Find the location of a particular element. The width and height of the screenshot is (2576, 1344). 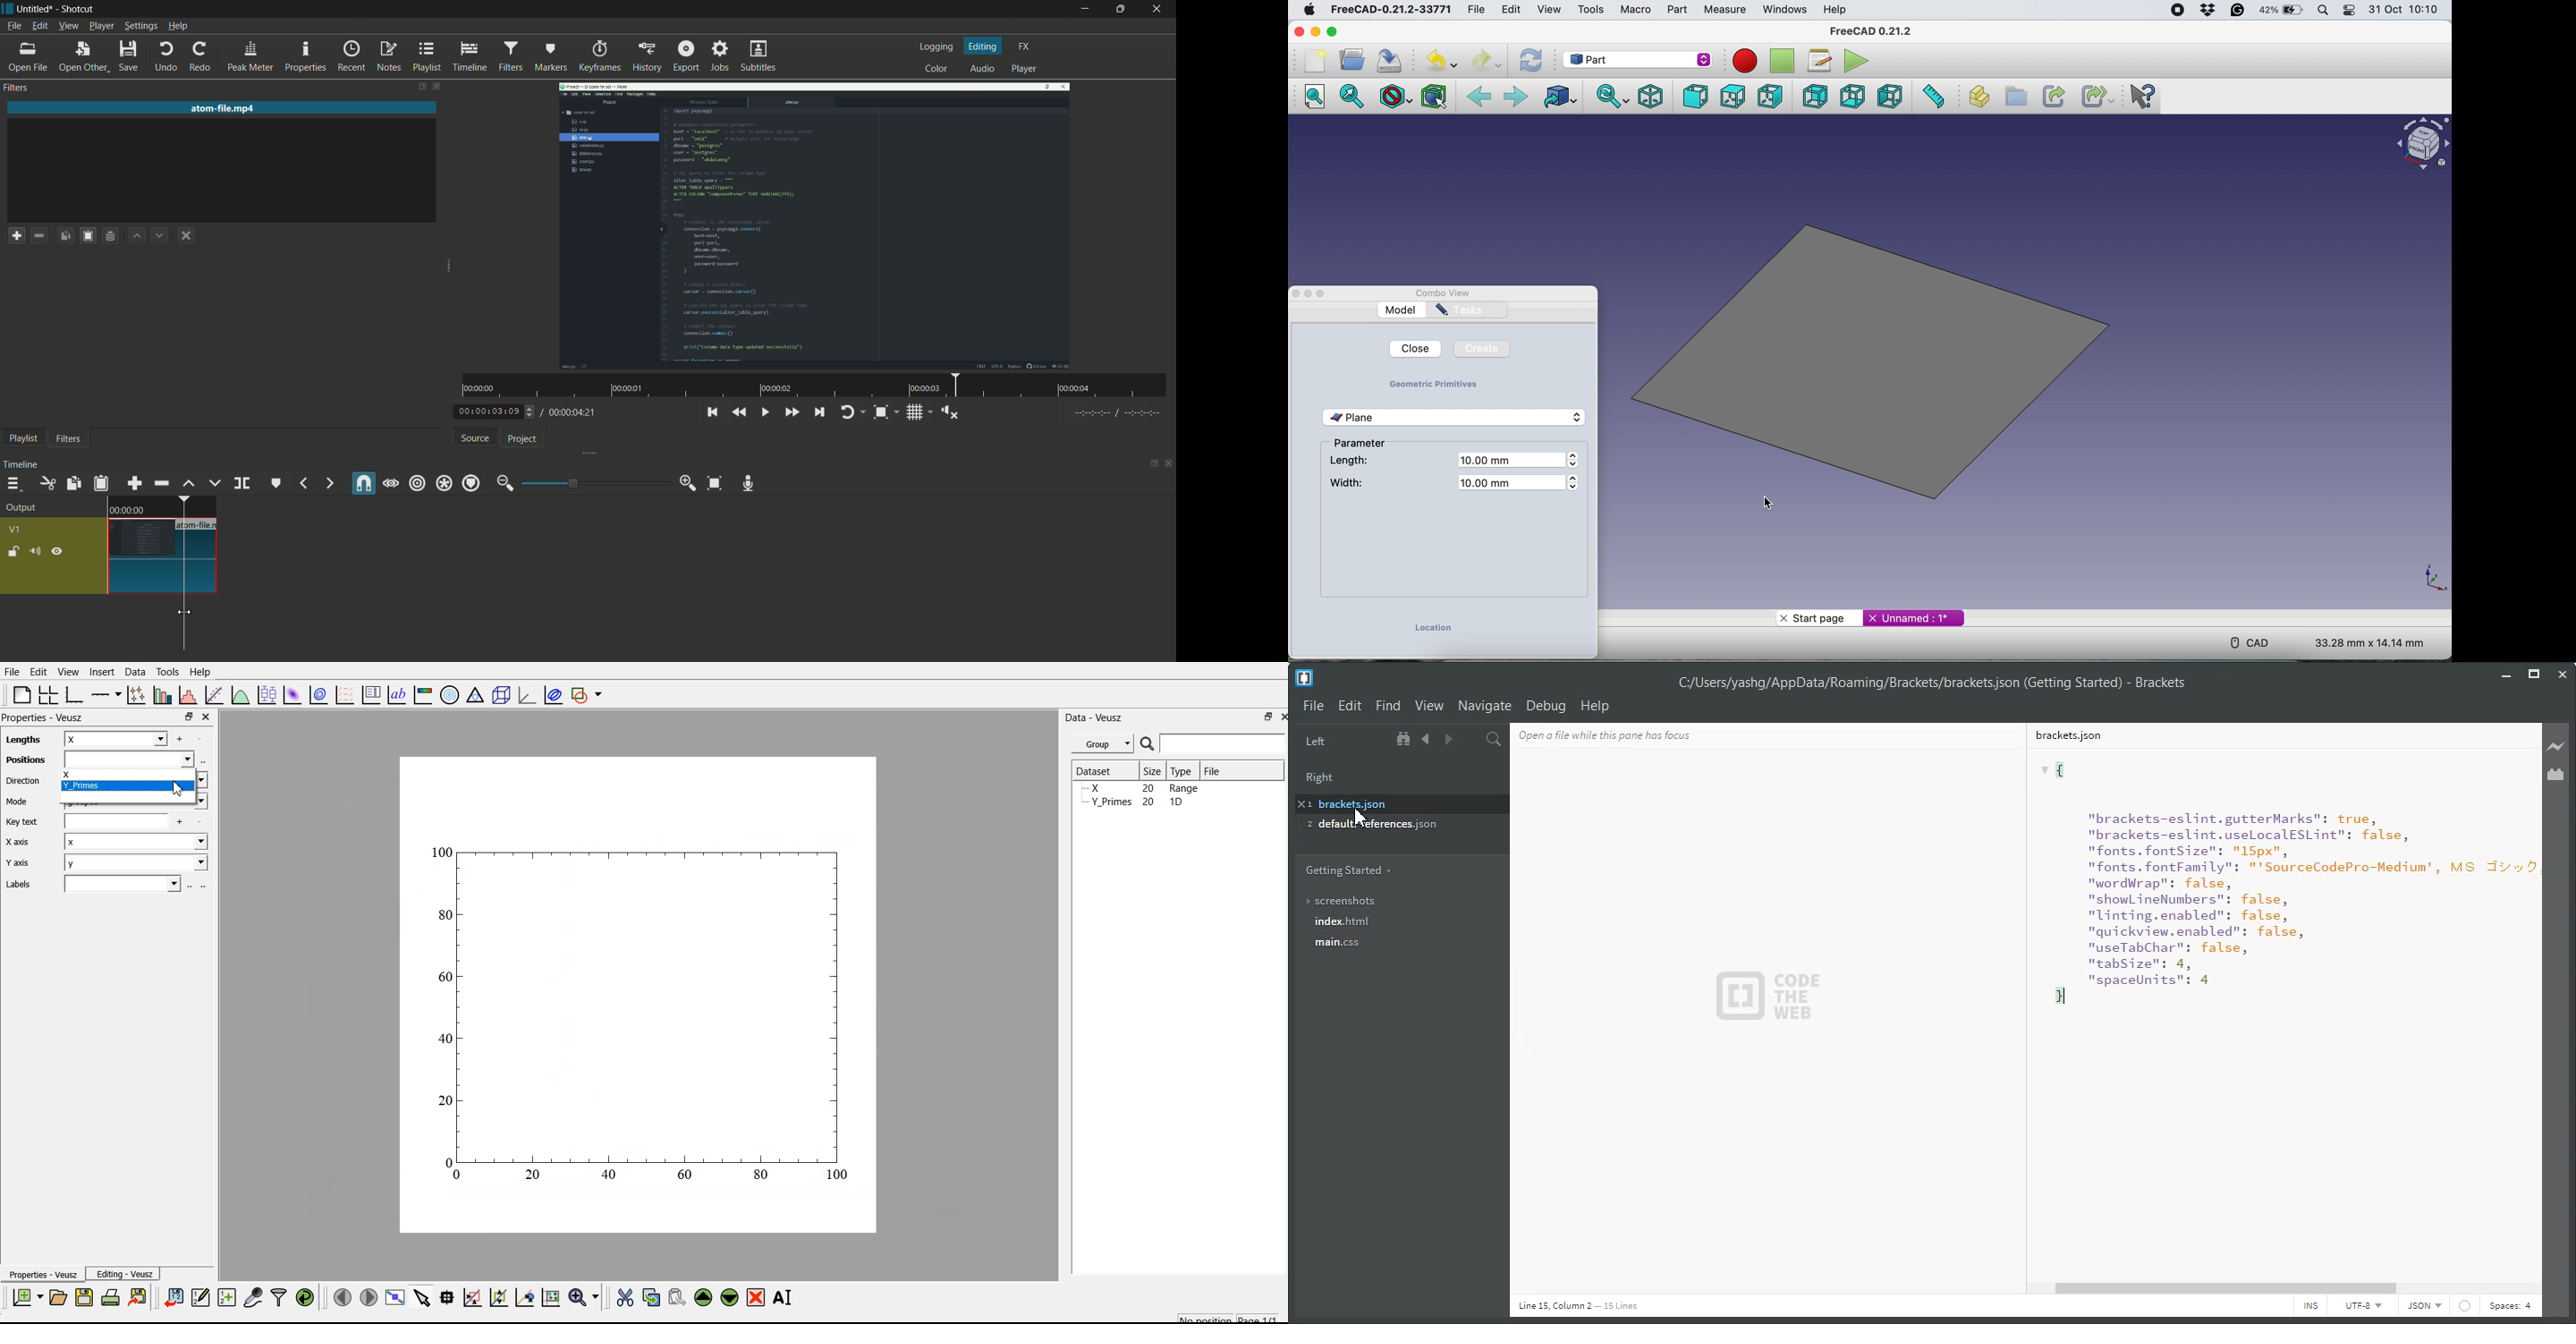

edit menu is located at coordinates (40, 26).